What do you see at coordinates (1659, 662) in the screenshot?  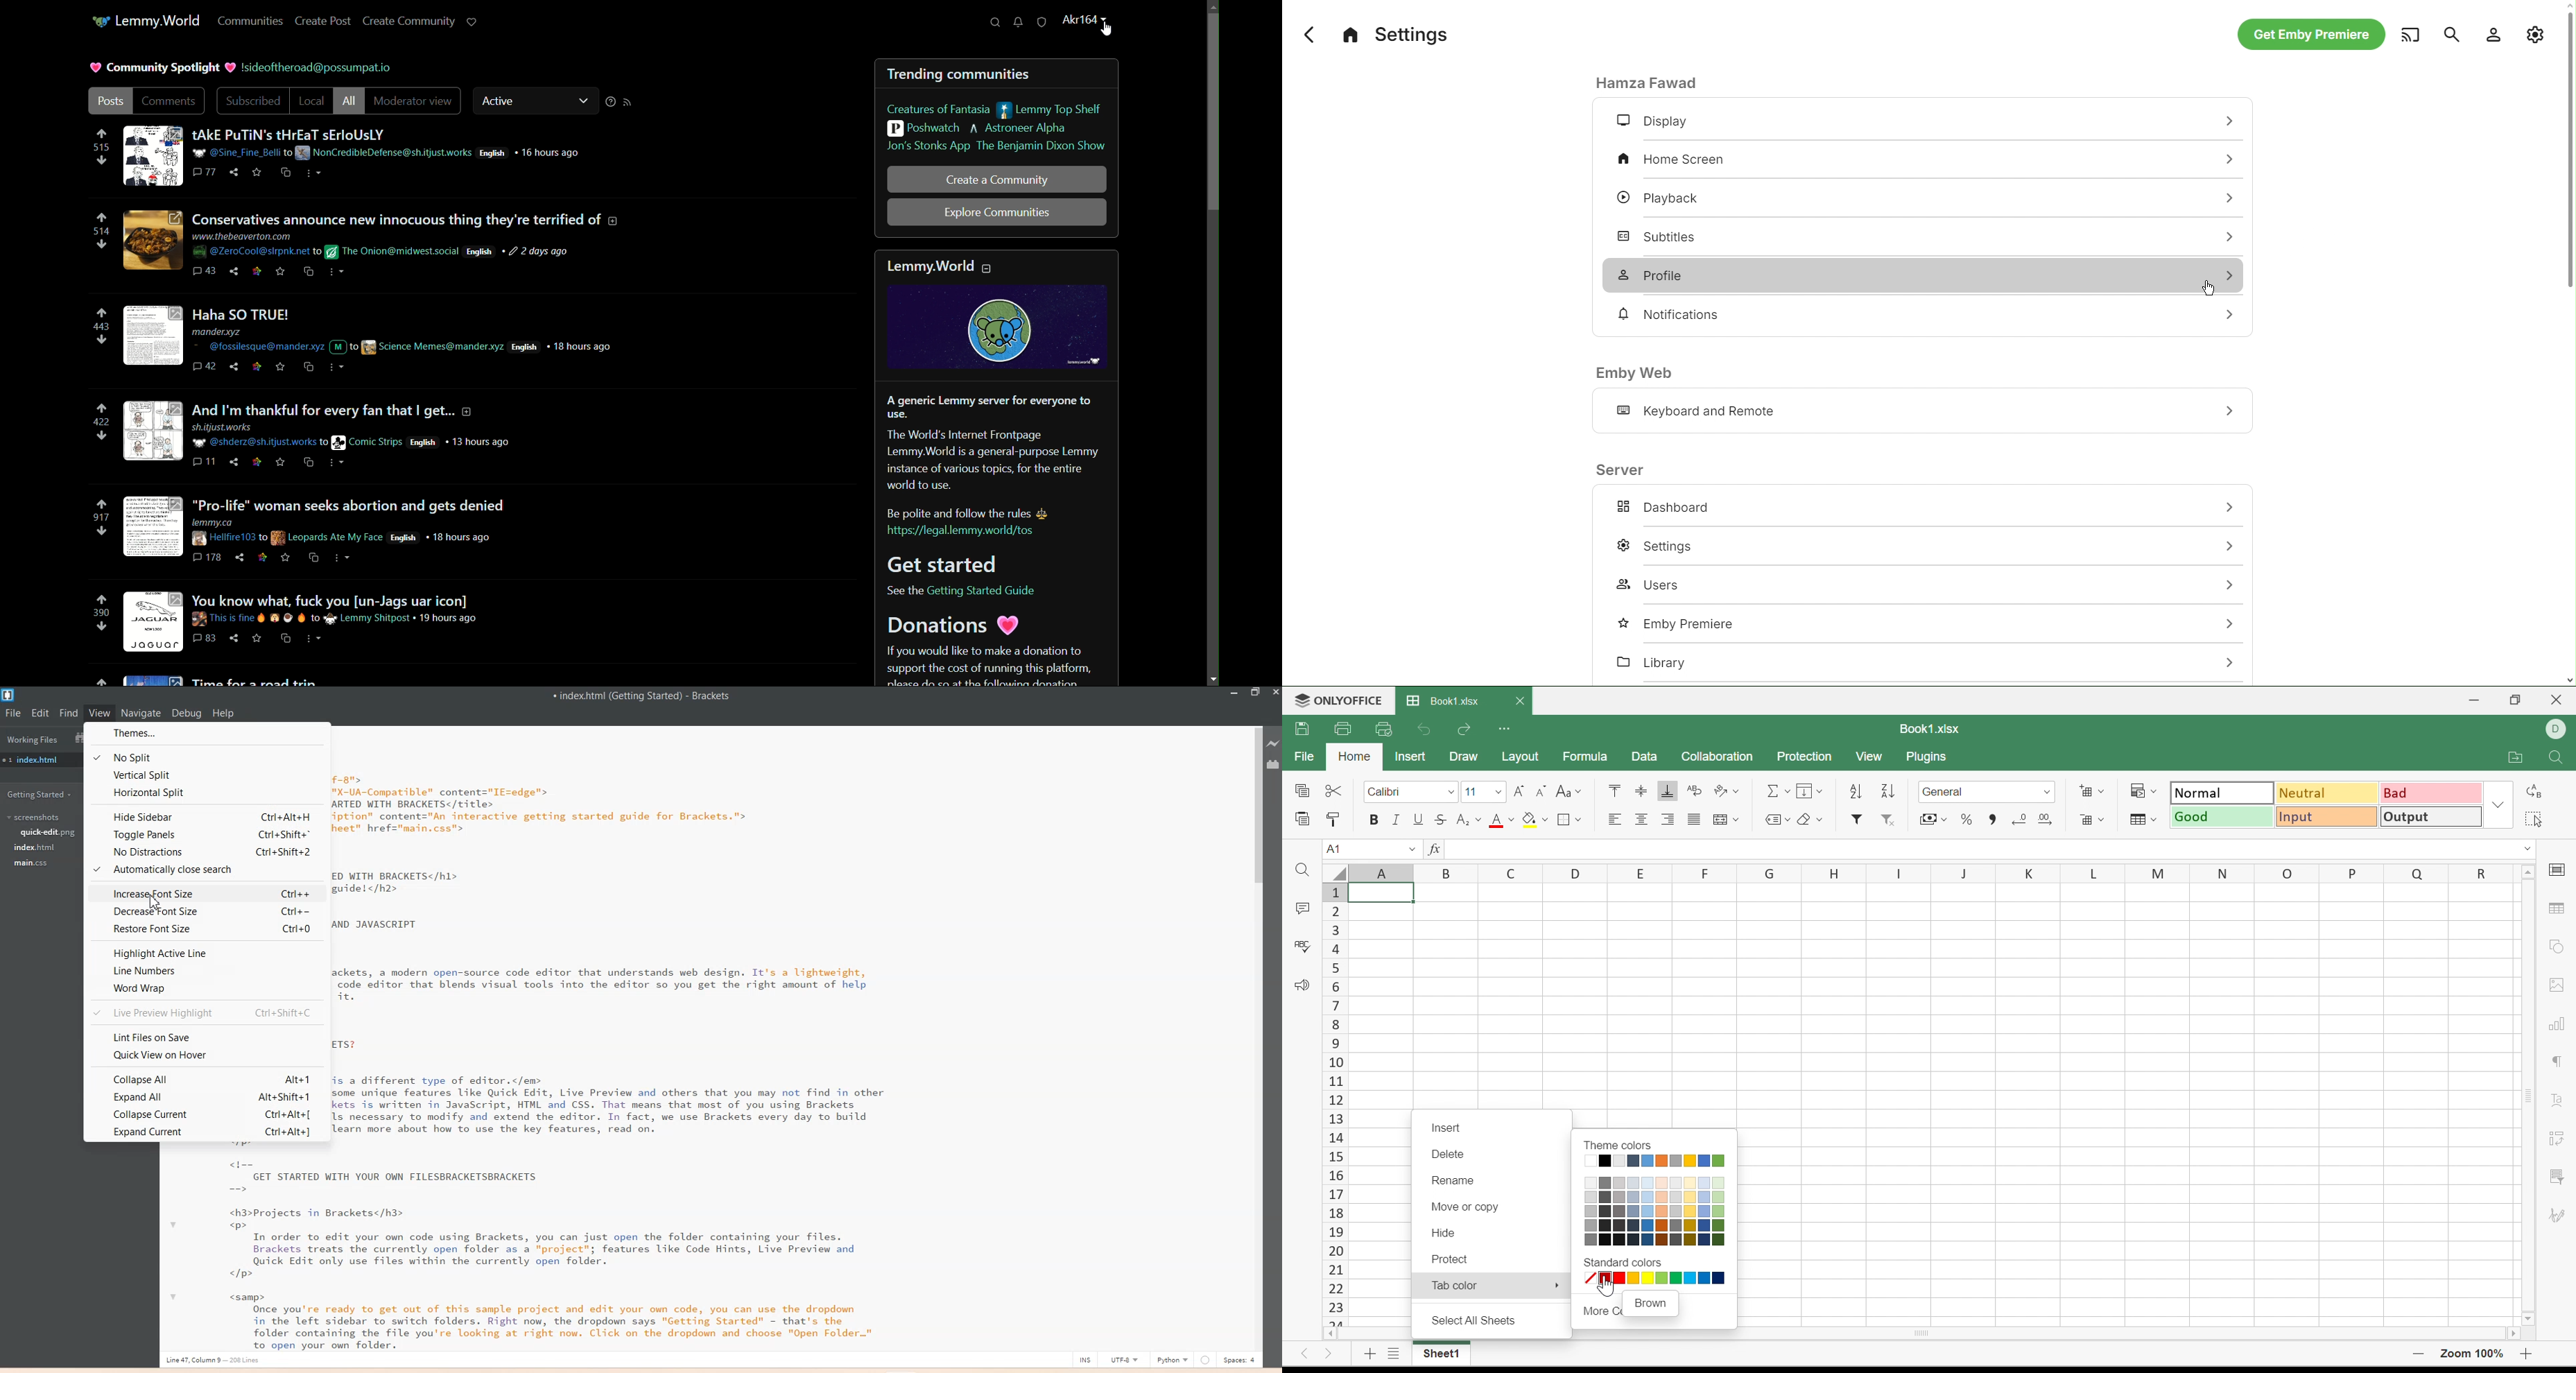 I see `Library` at bounding box center [1659, 662].